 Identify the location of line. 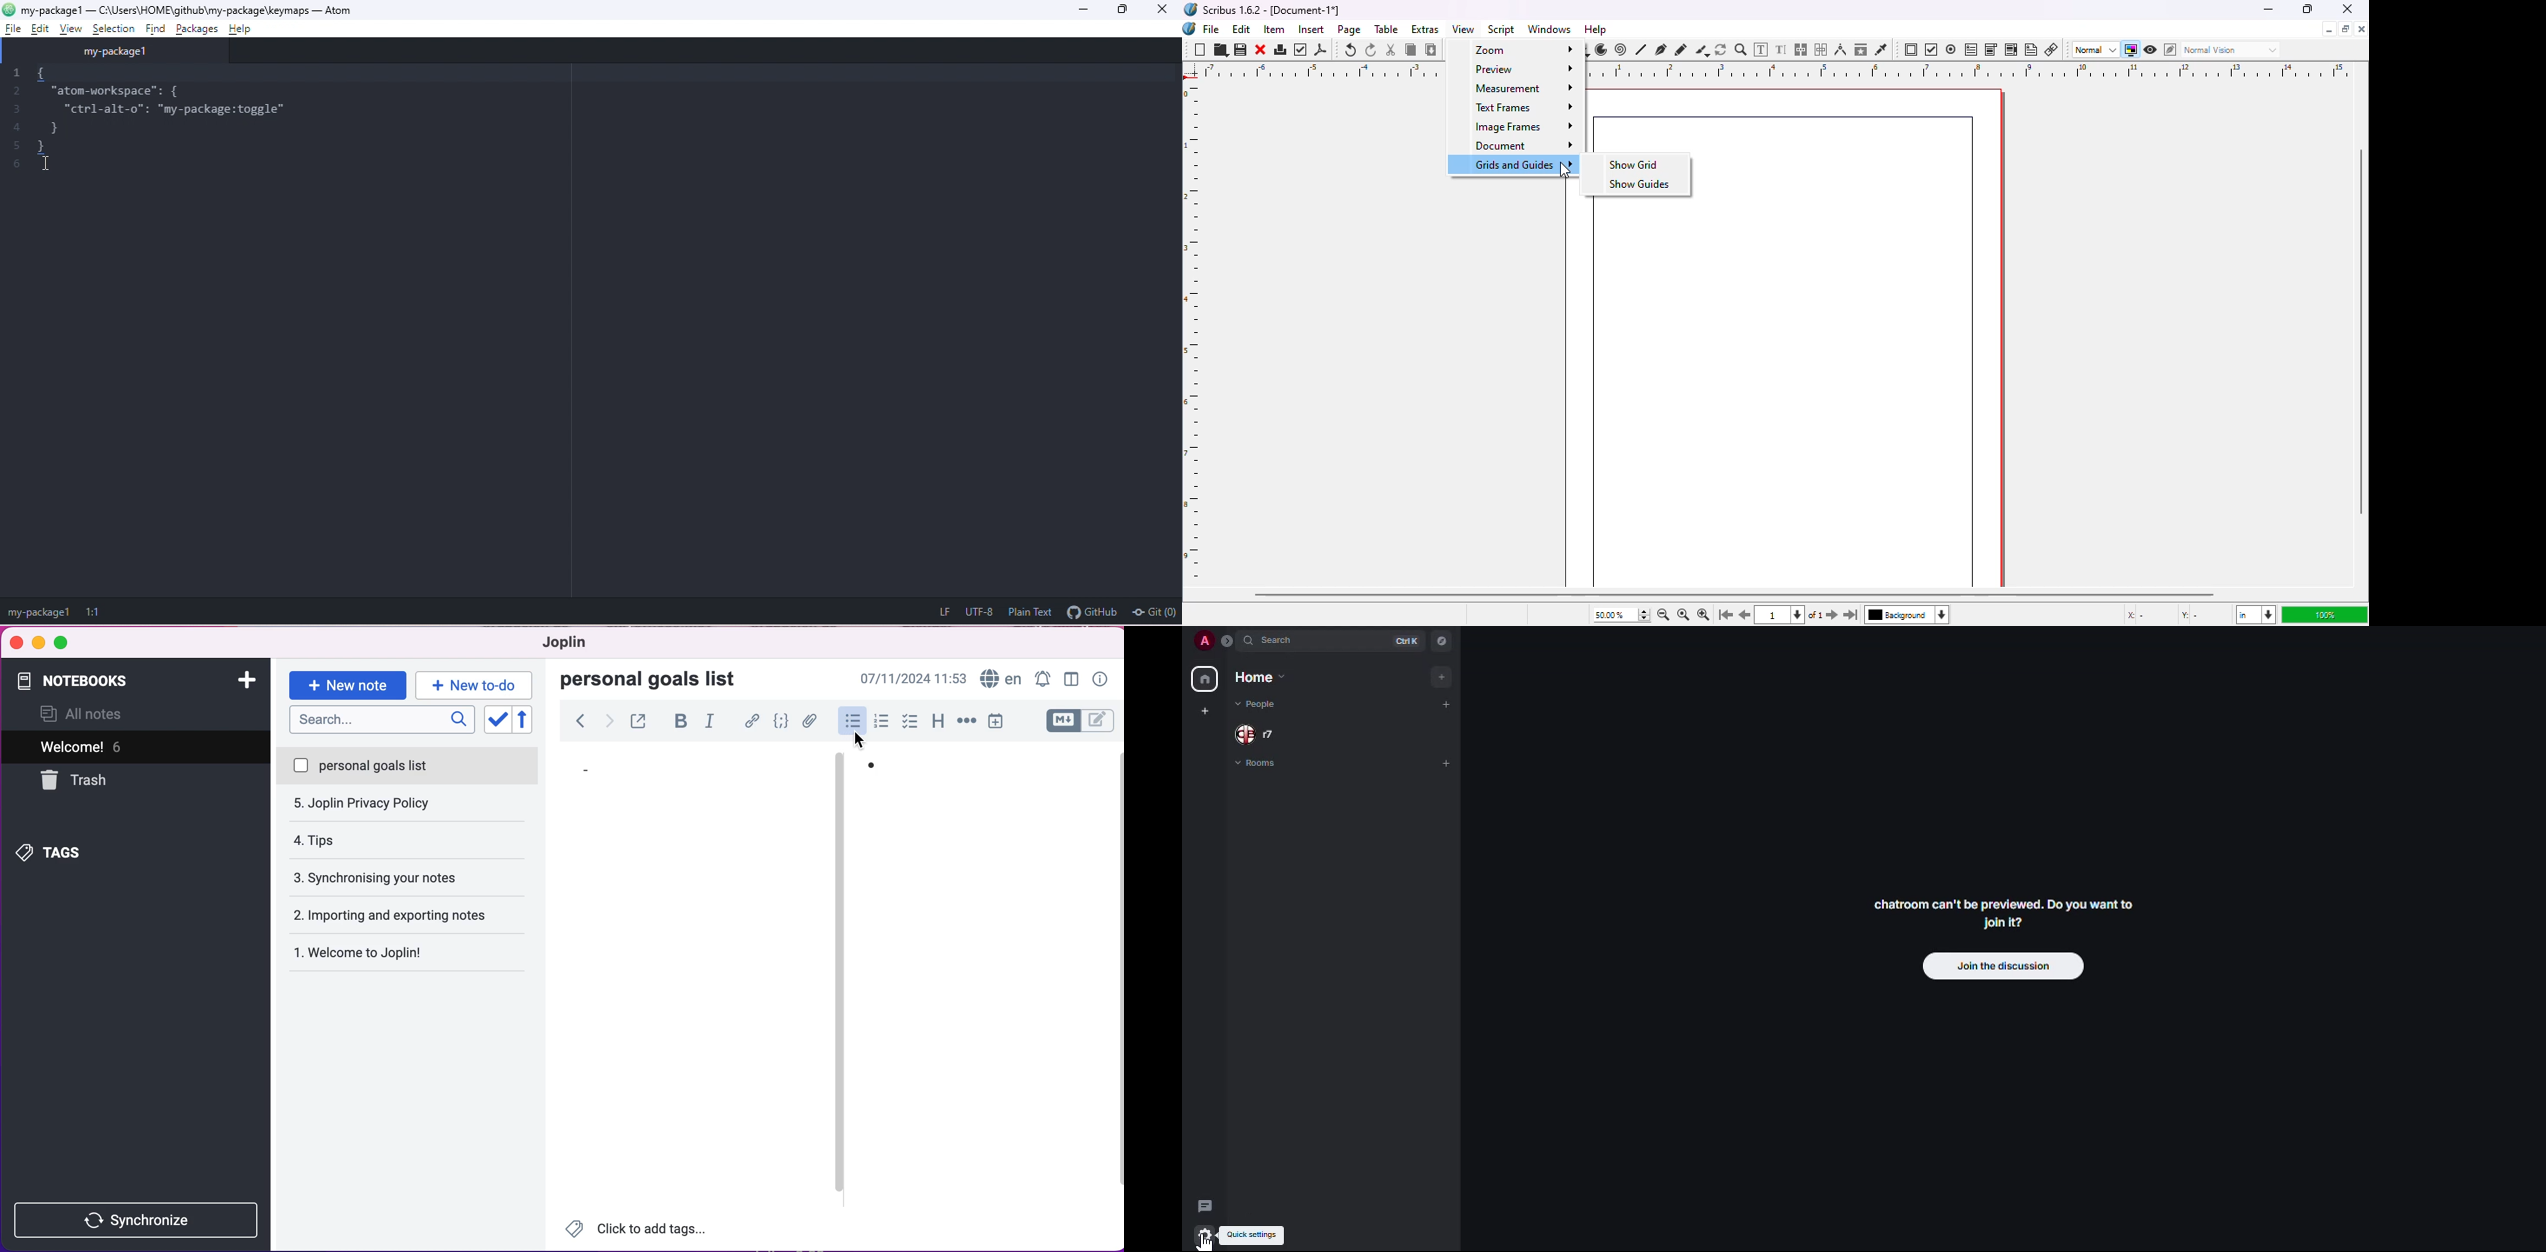
(1642, 50).